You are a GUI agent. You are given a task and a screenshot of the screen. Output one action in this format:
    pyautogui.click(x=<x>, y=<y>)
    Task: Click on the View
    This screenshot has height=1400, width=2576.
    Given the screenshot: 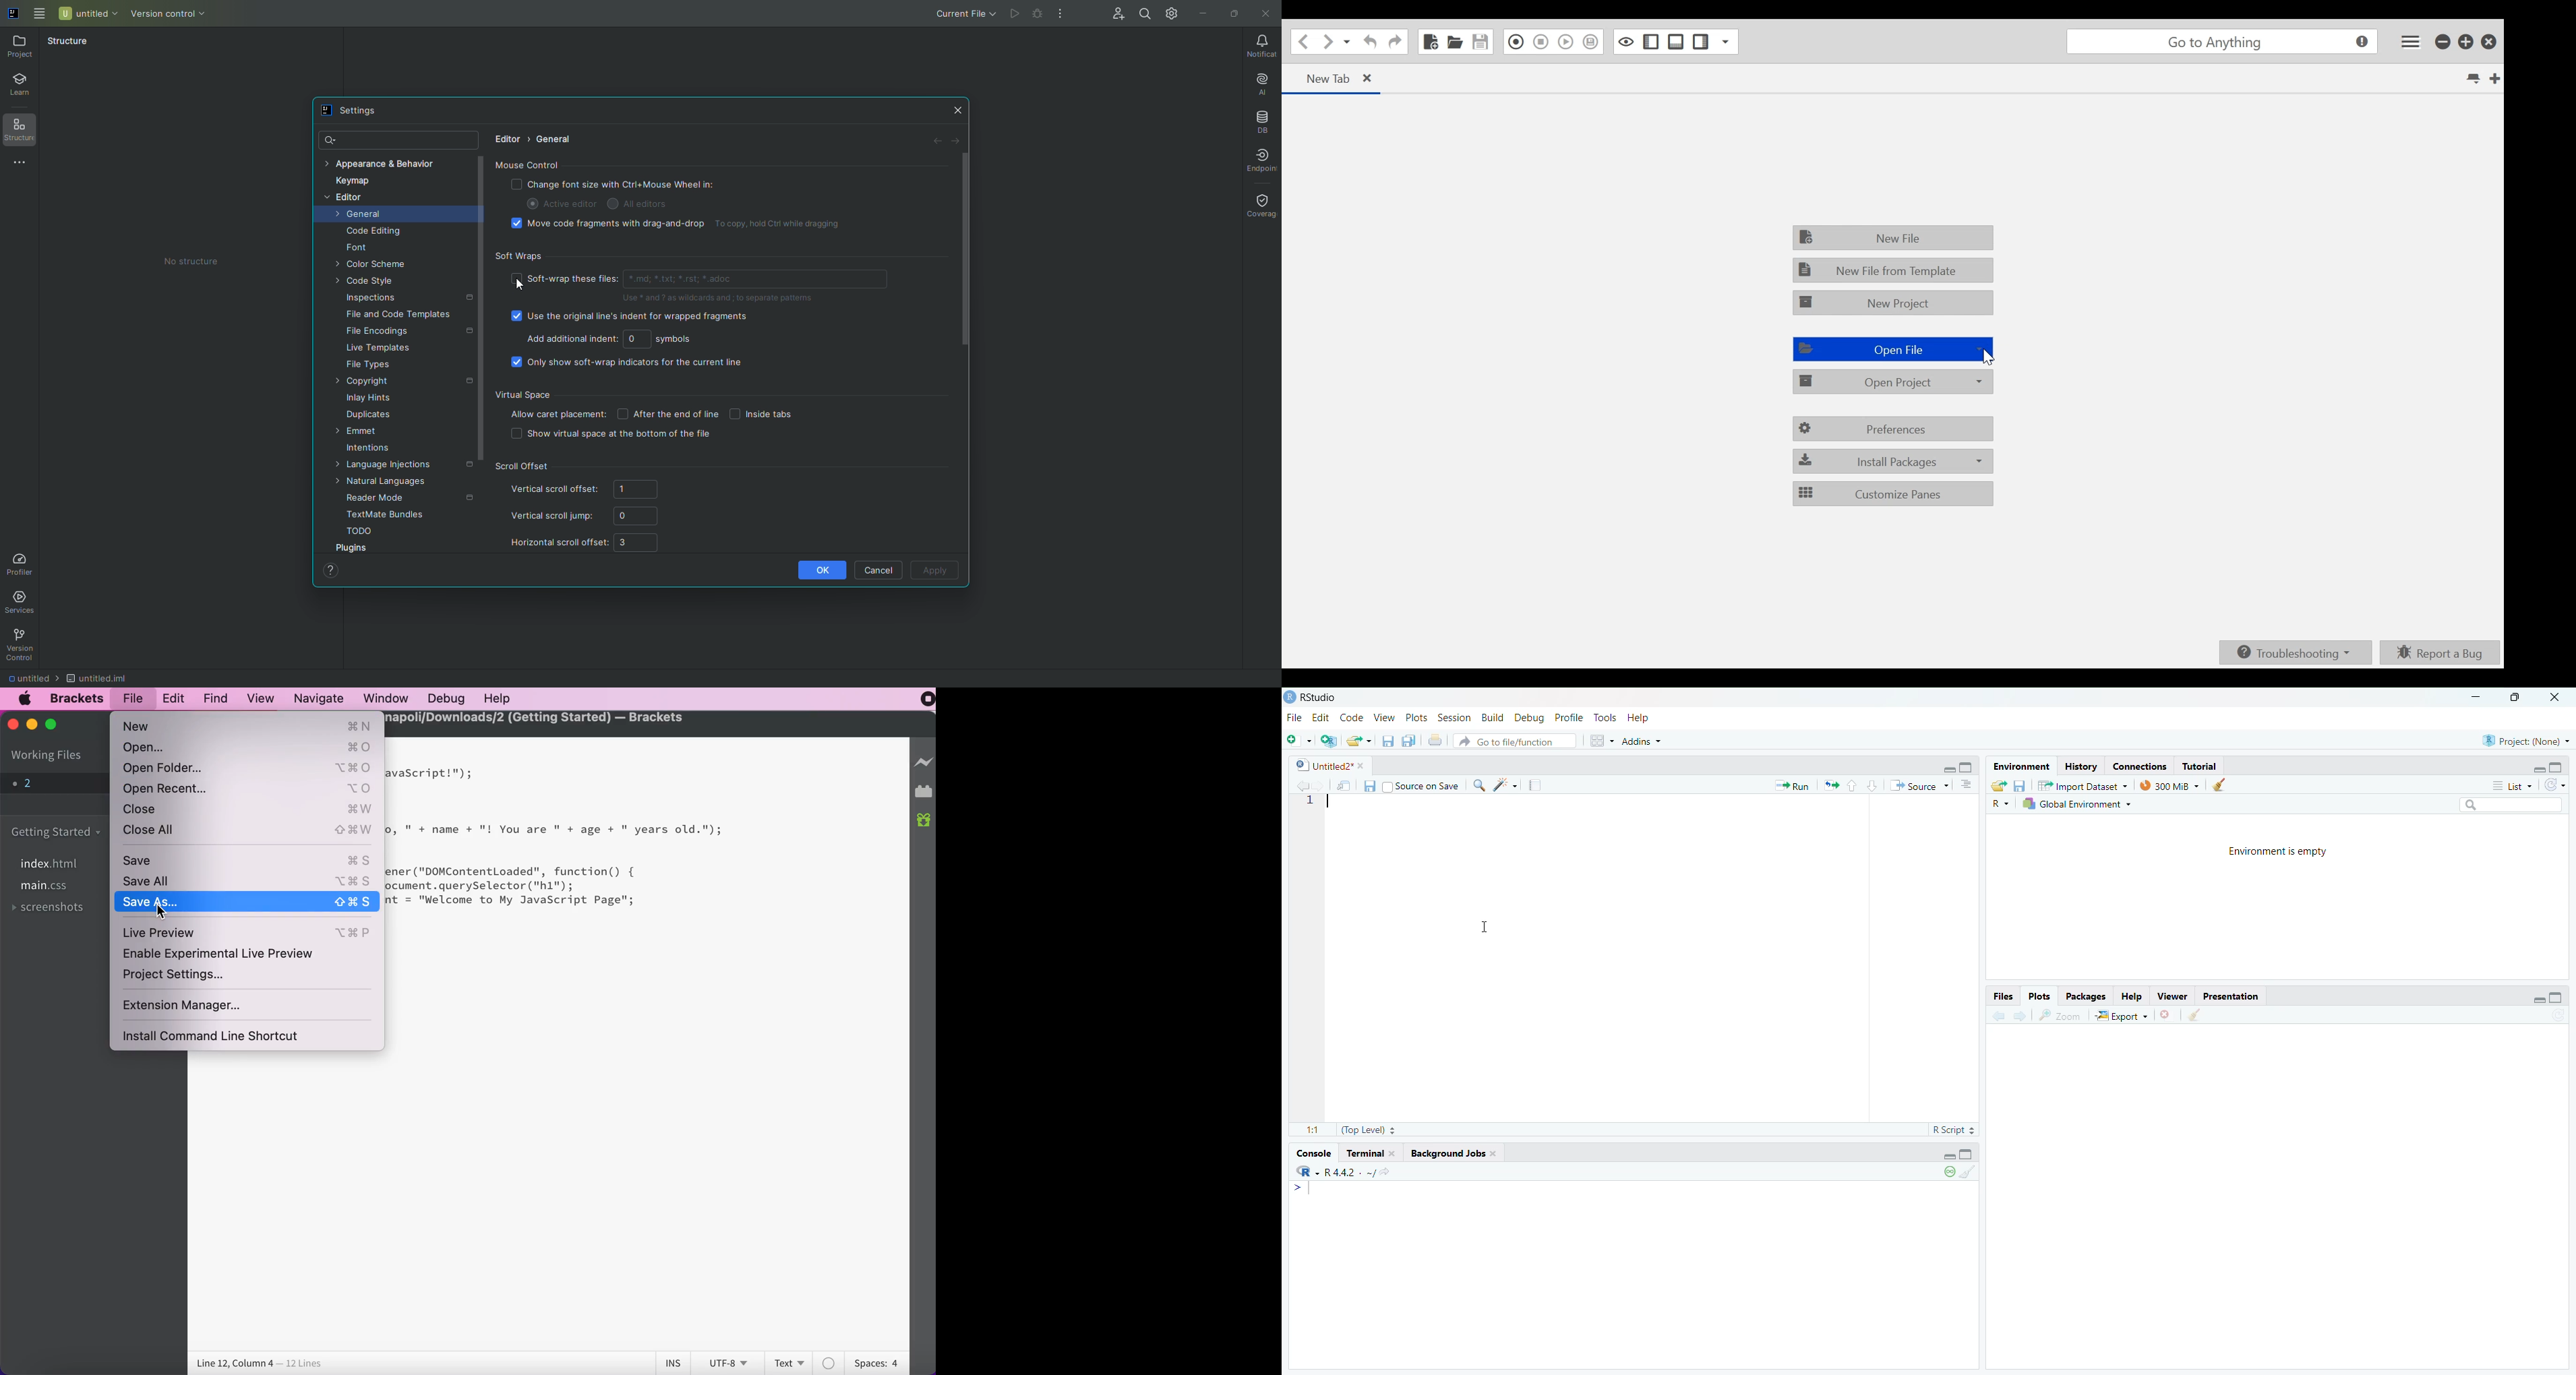 What is the action you would take?
    pyautogui.click(x=1381, y=719)
    